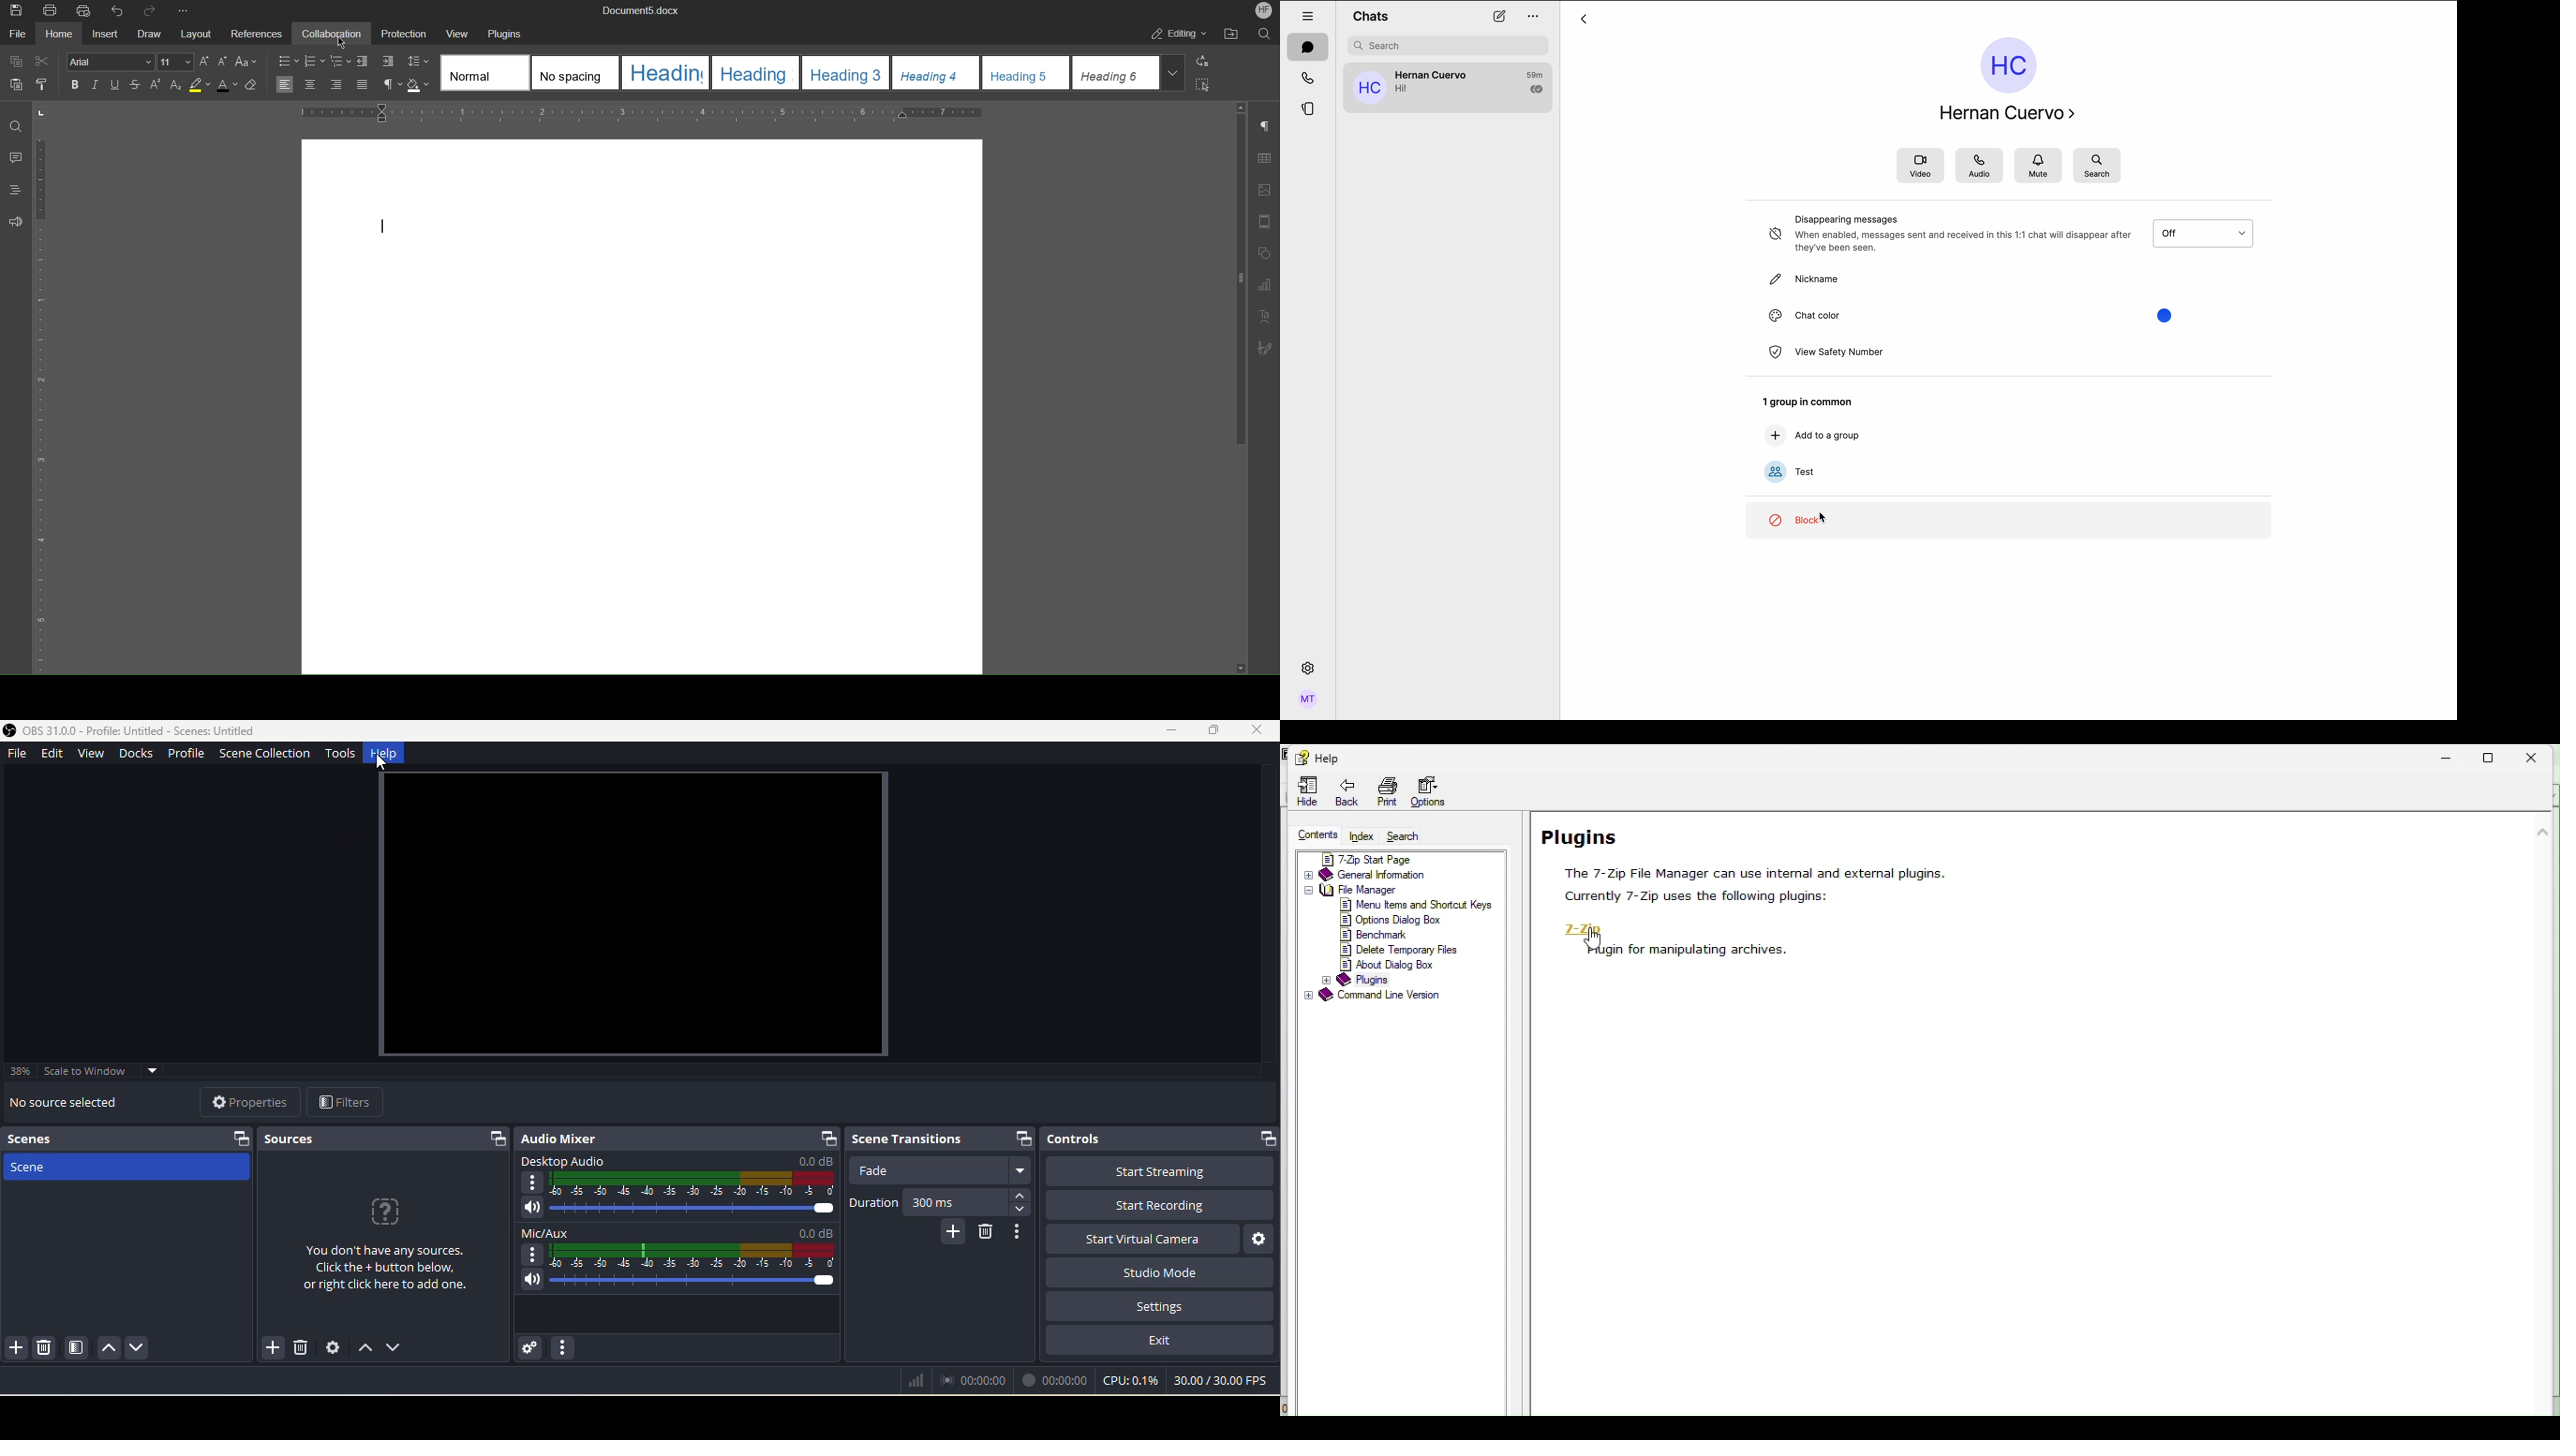  I want to click on settings, so click(1157, 1305).